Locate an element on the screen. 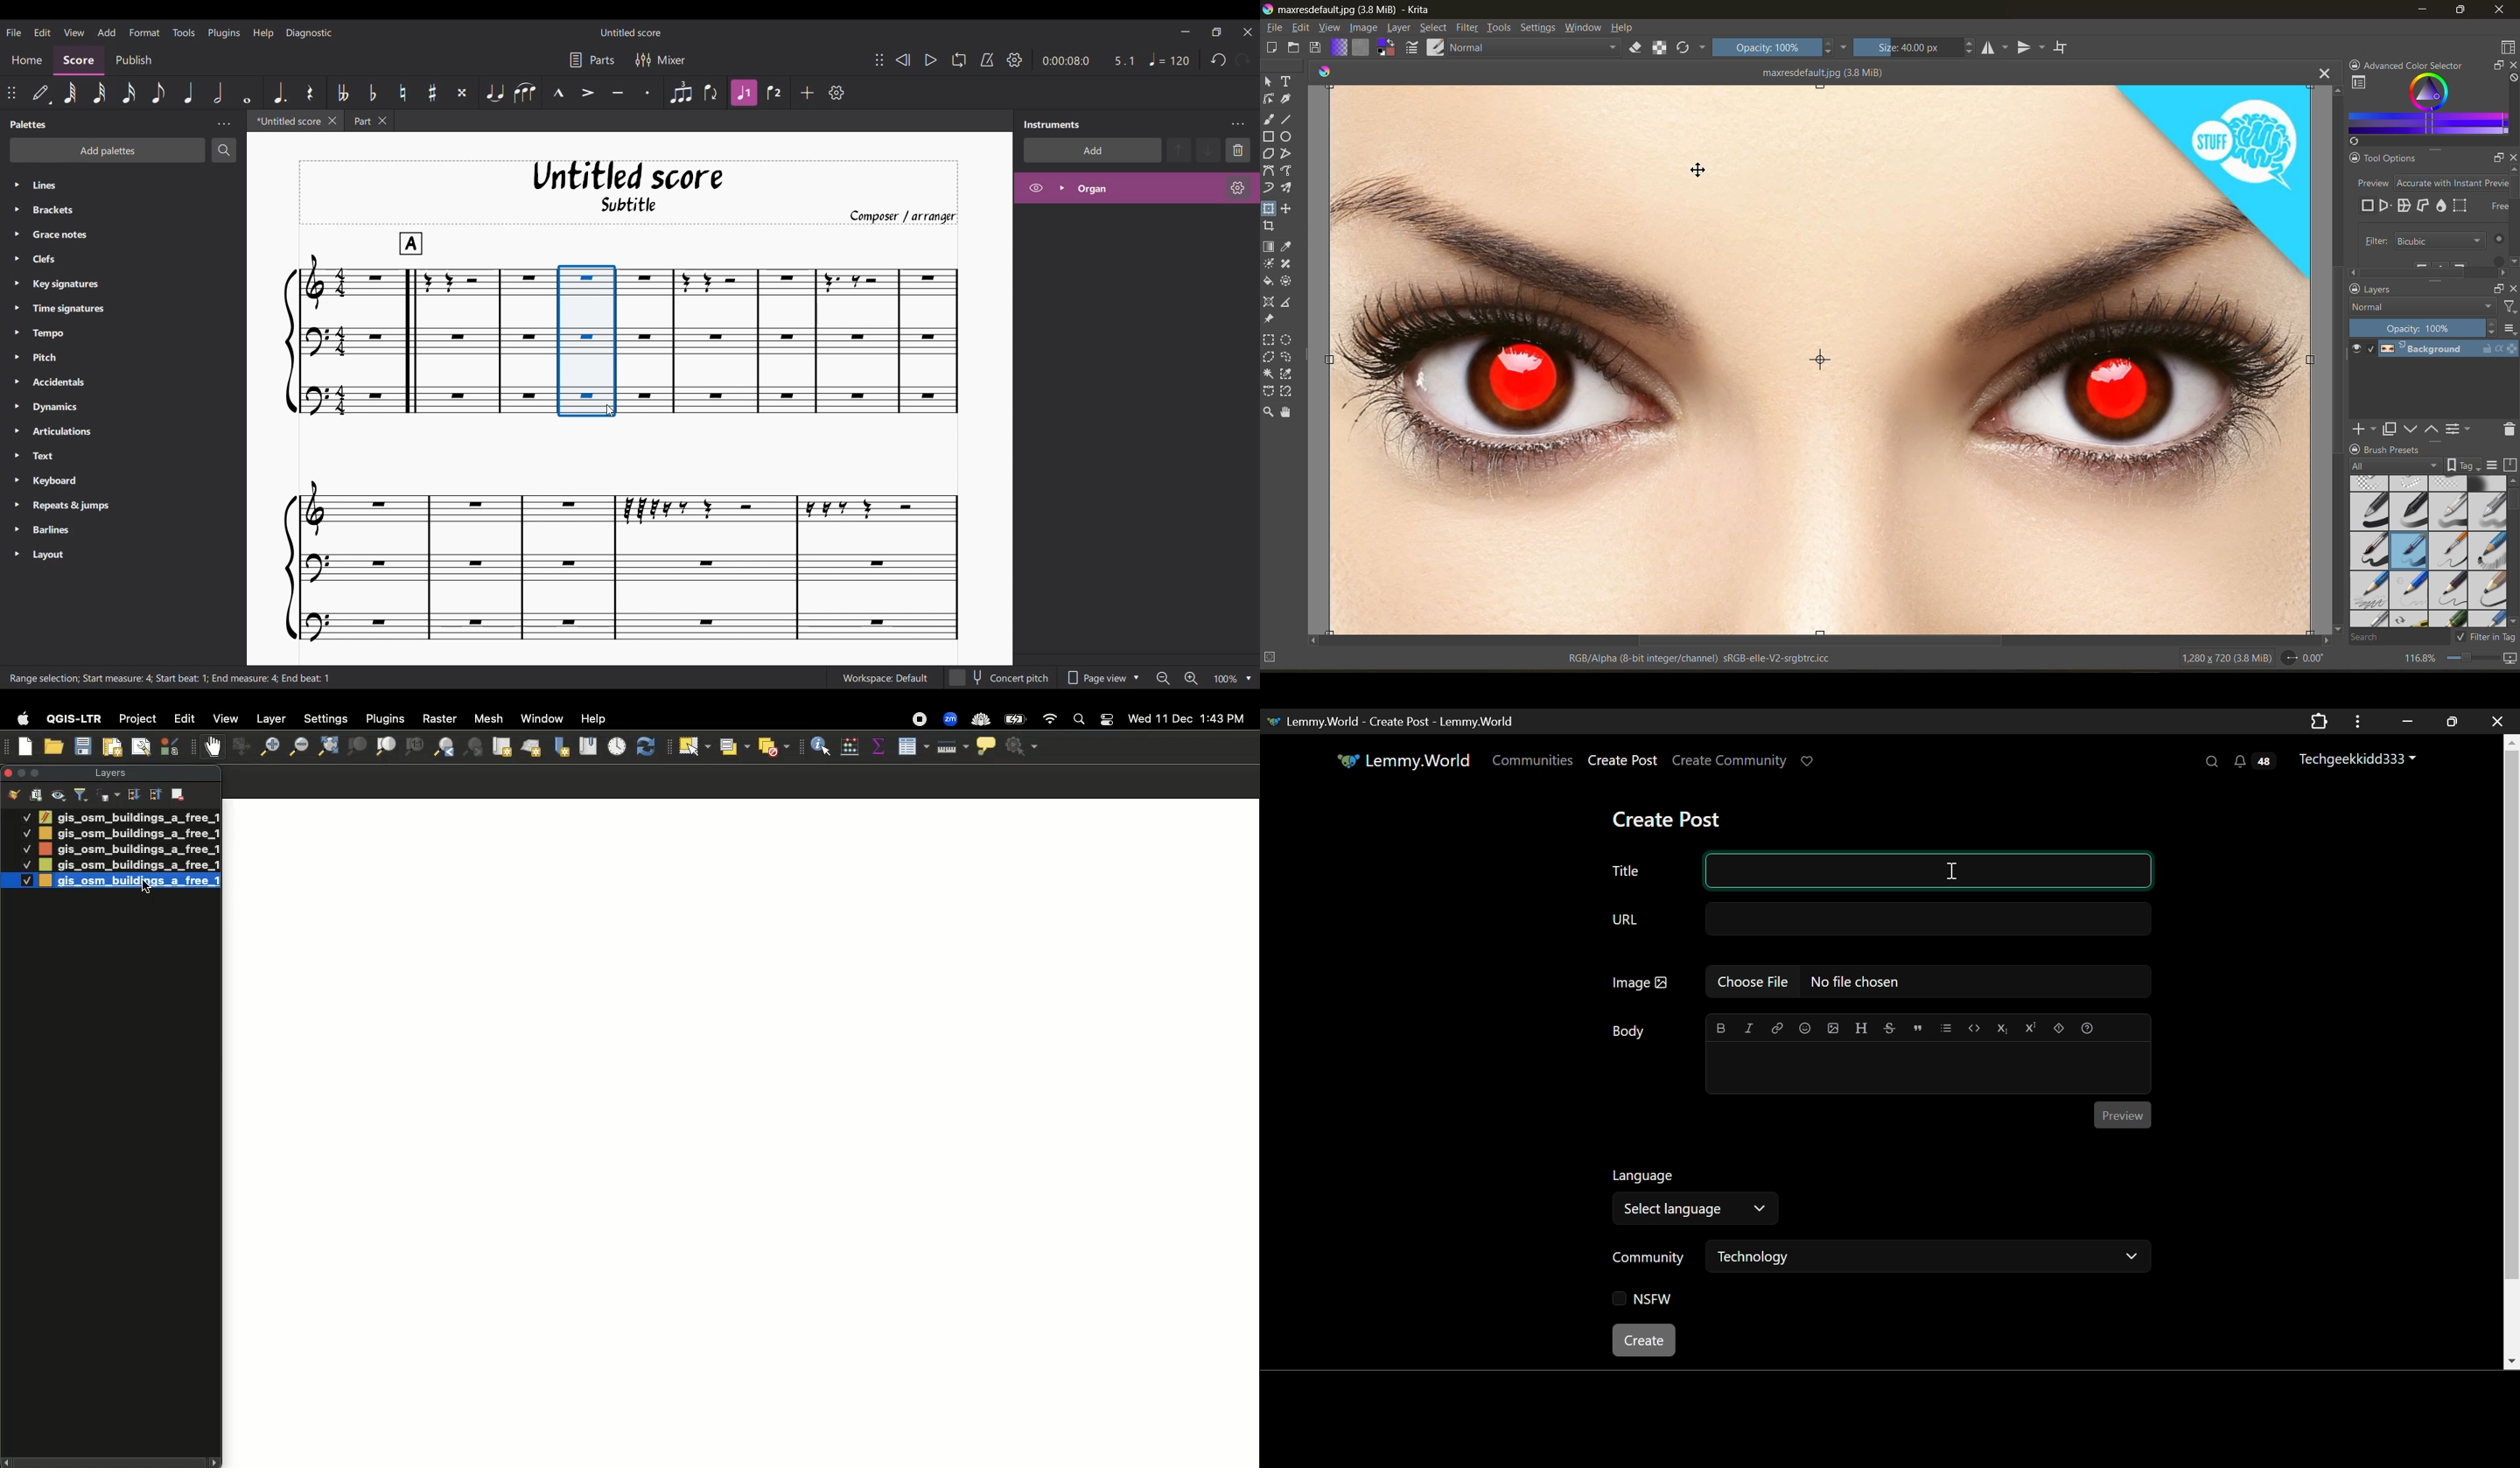 This screenshot has height=1484, width=2520. tool is located at coordinates (1269, 373).